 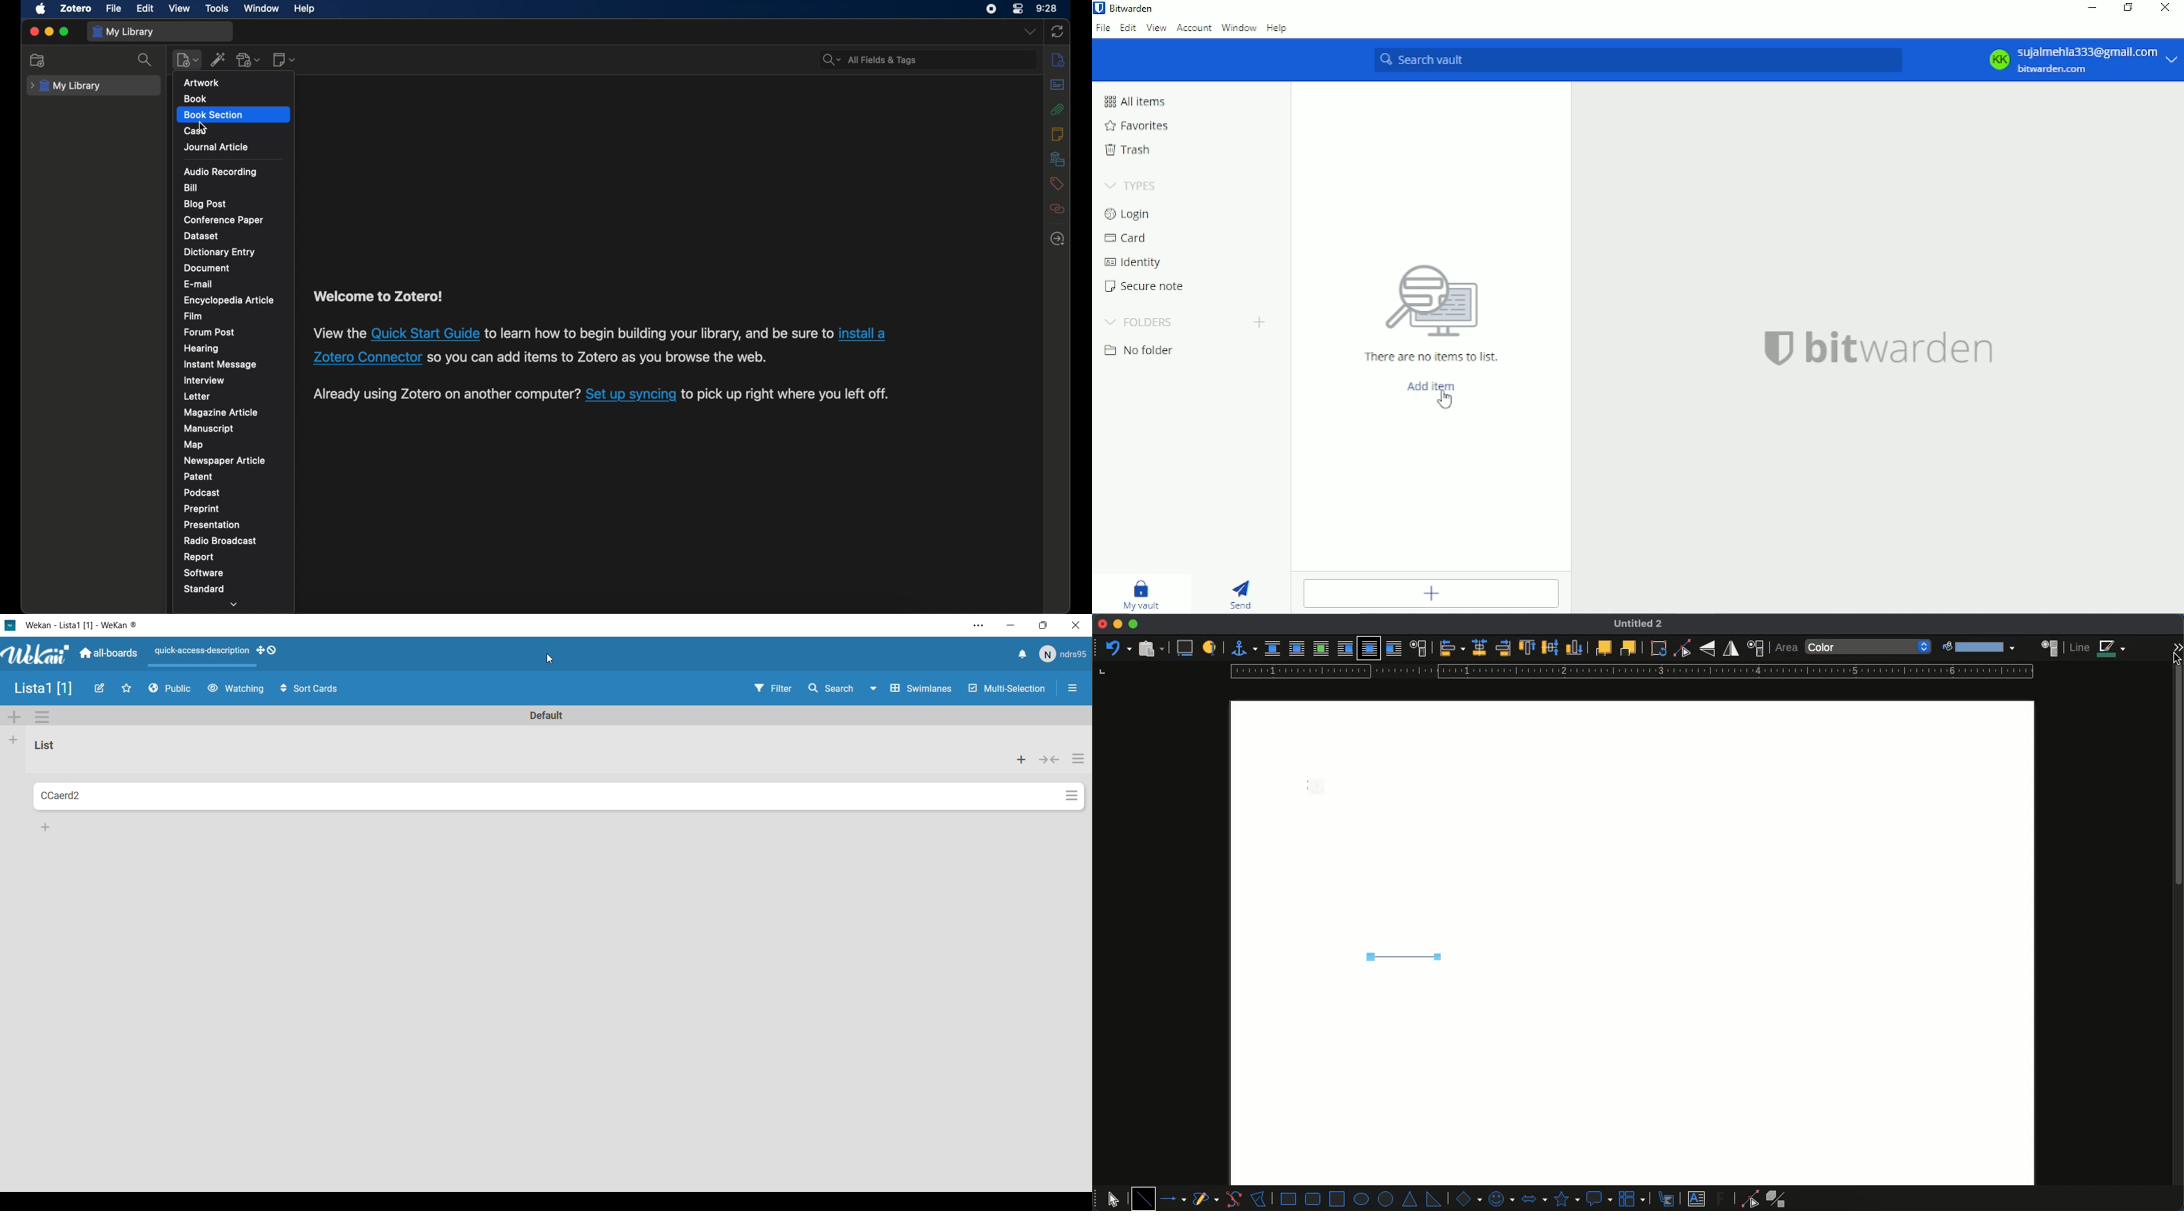 What do you see at coordinates (1433, 594) in the screenshot?
I see `Add item` at bounding box center [1433, 594].